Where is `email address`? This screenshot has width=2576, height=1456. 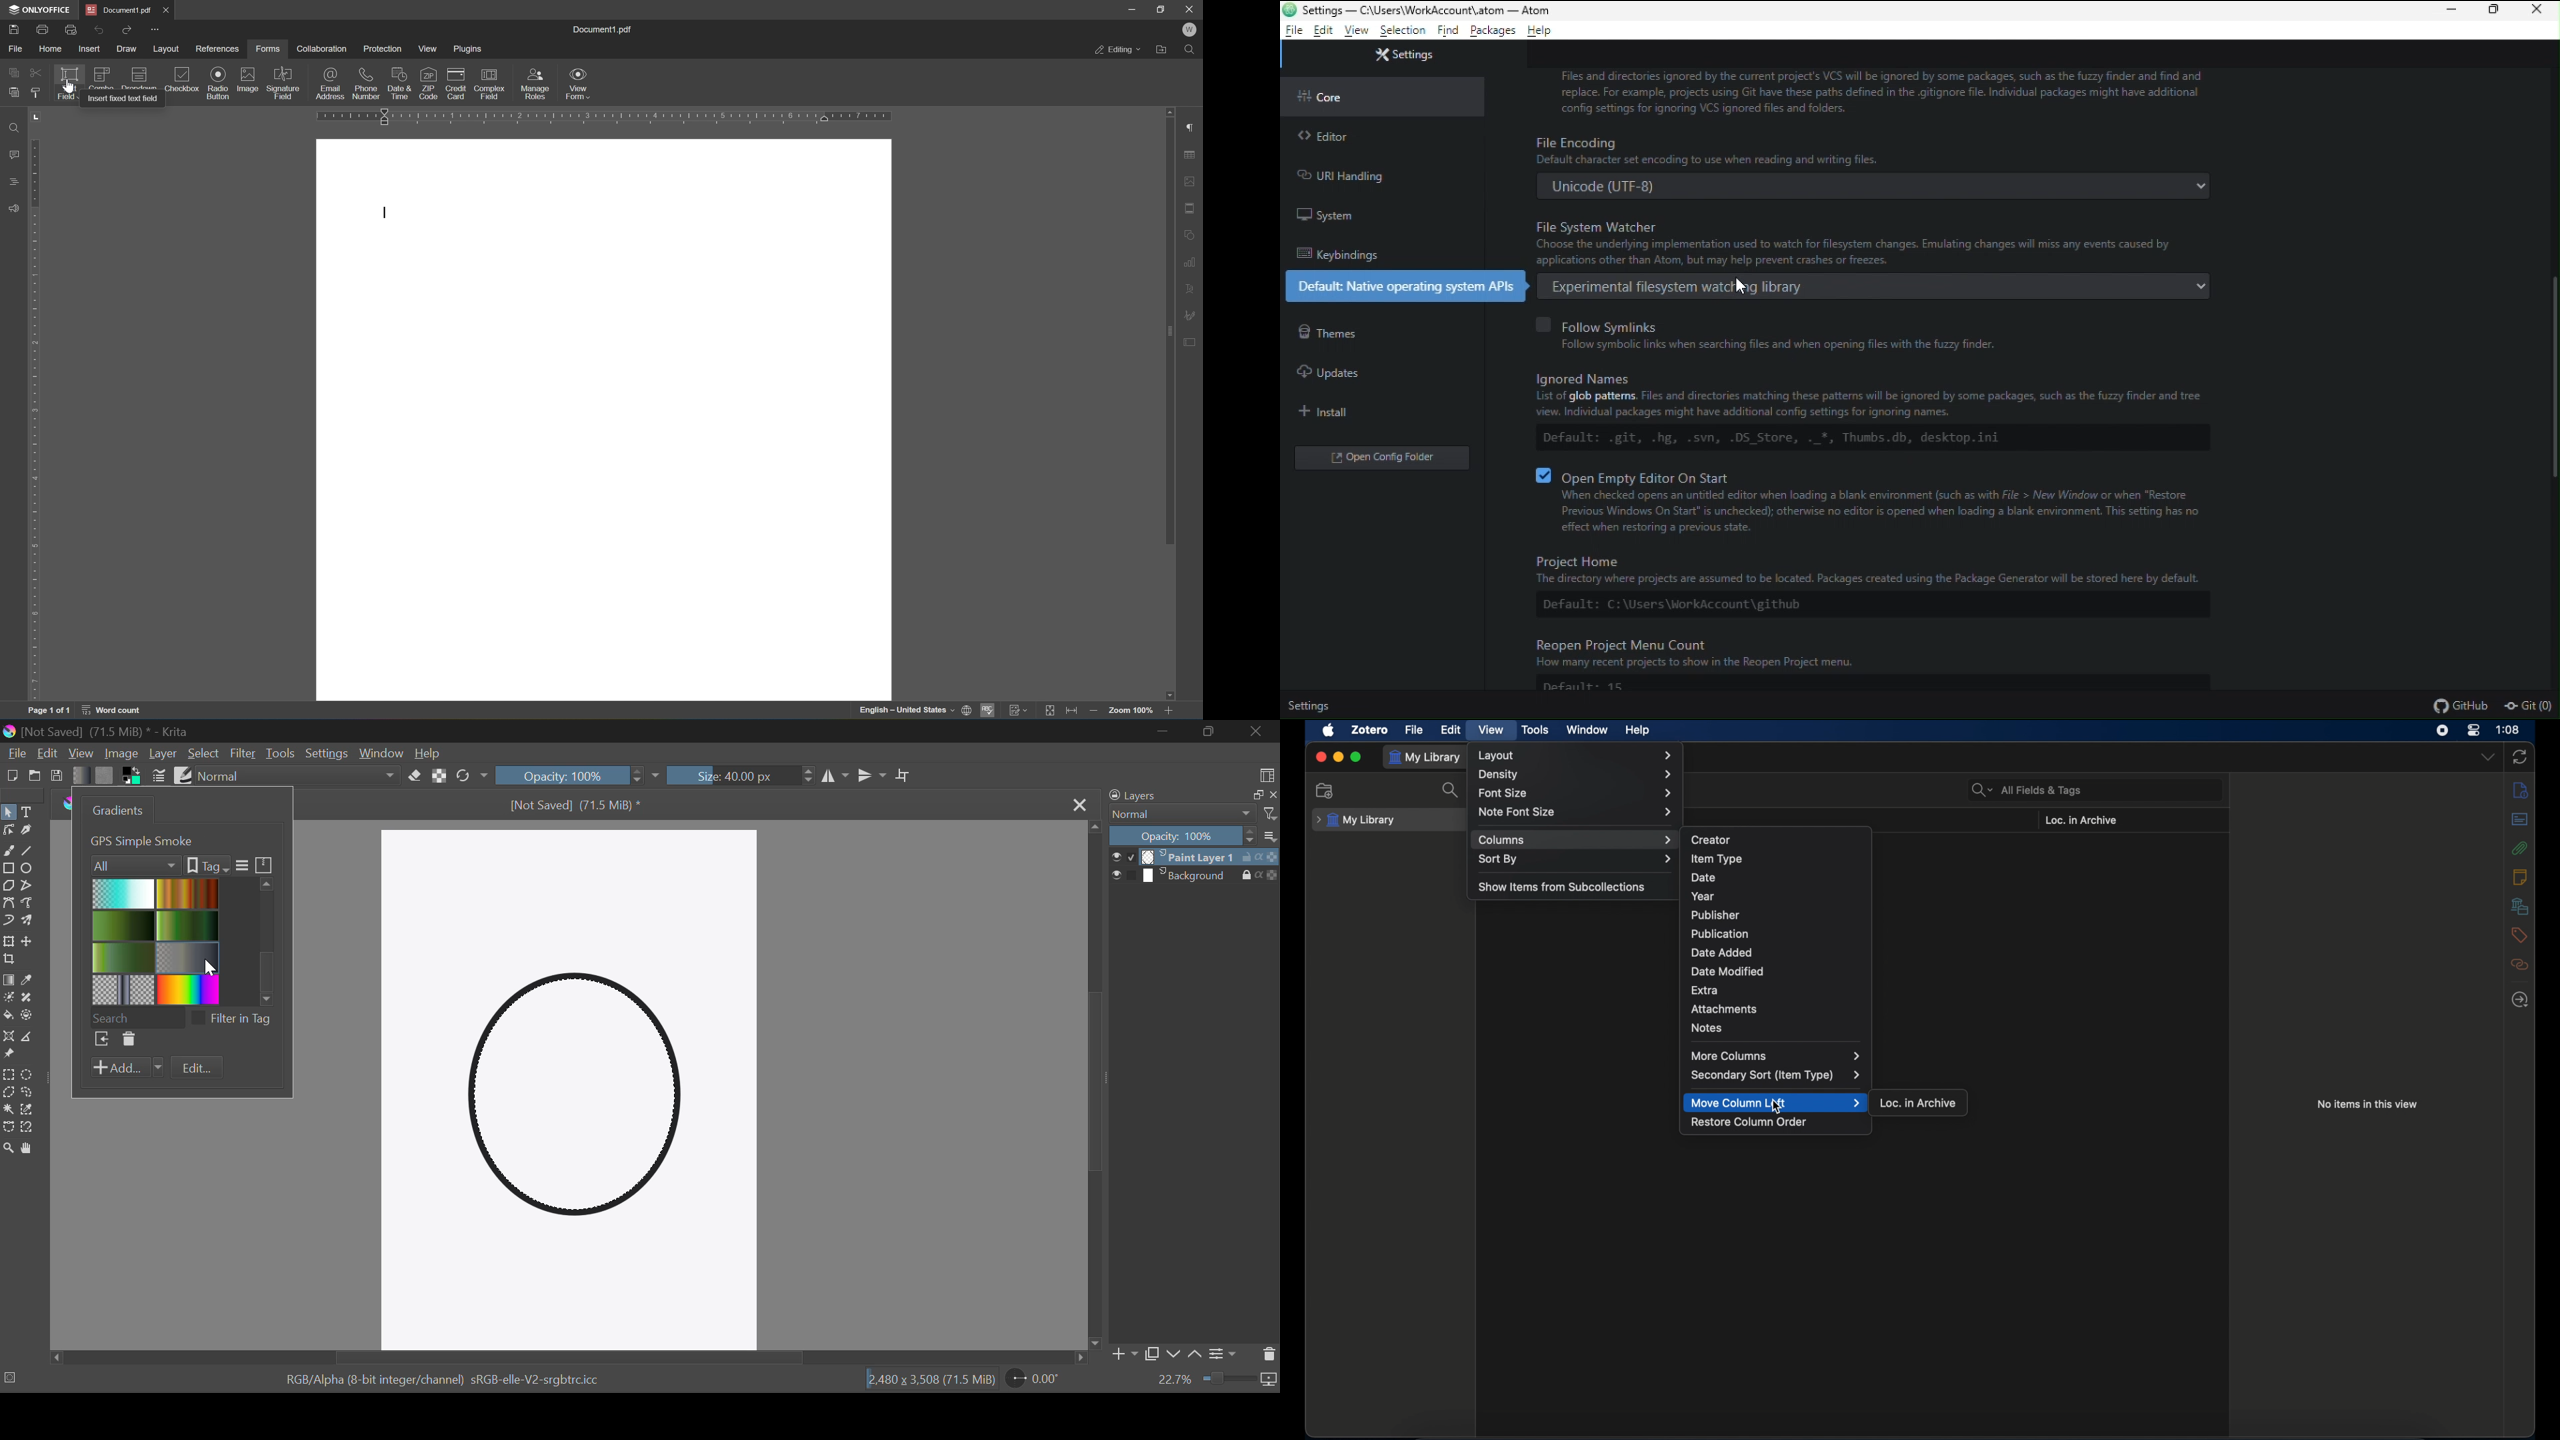 email address is located at coordinates (331, 84).